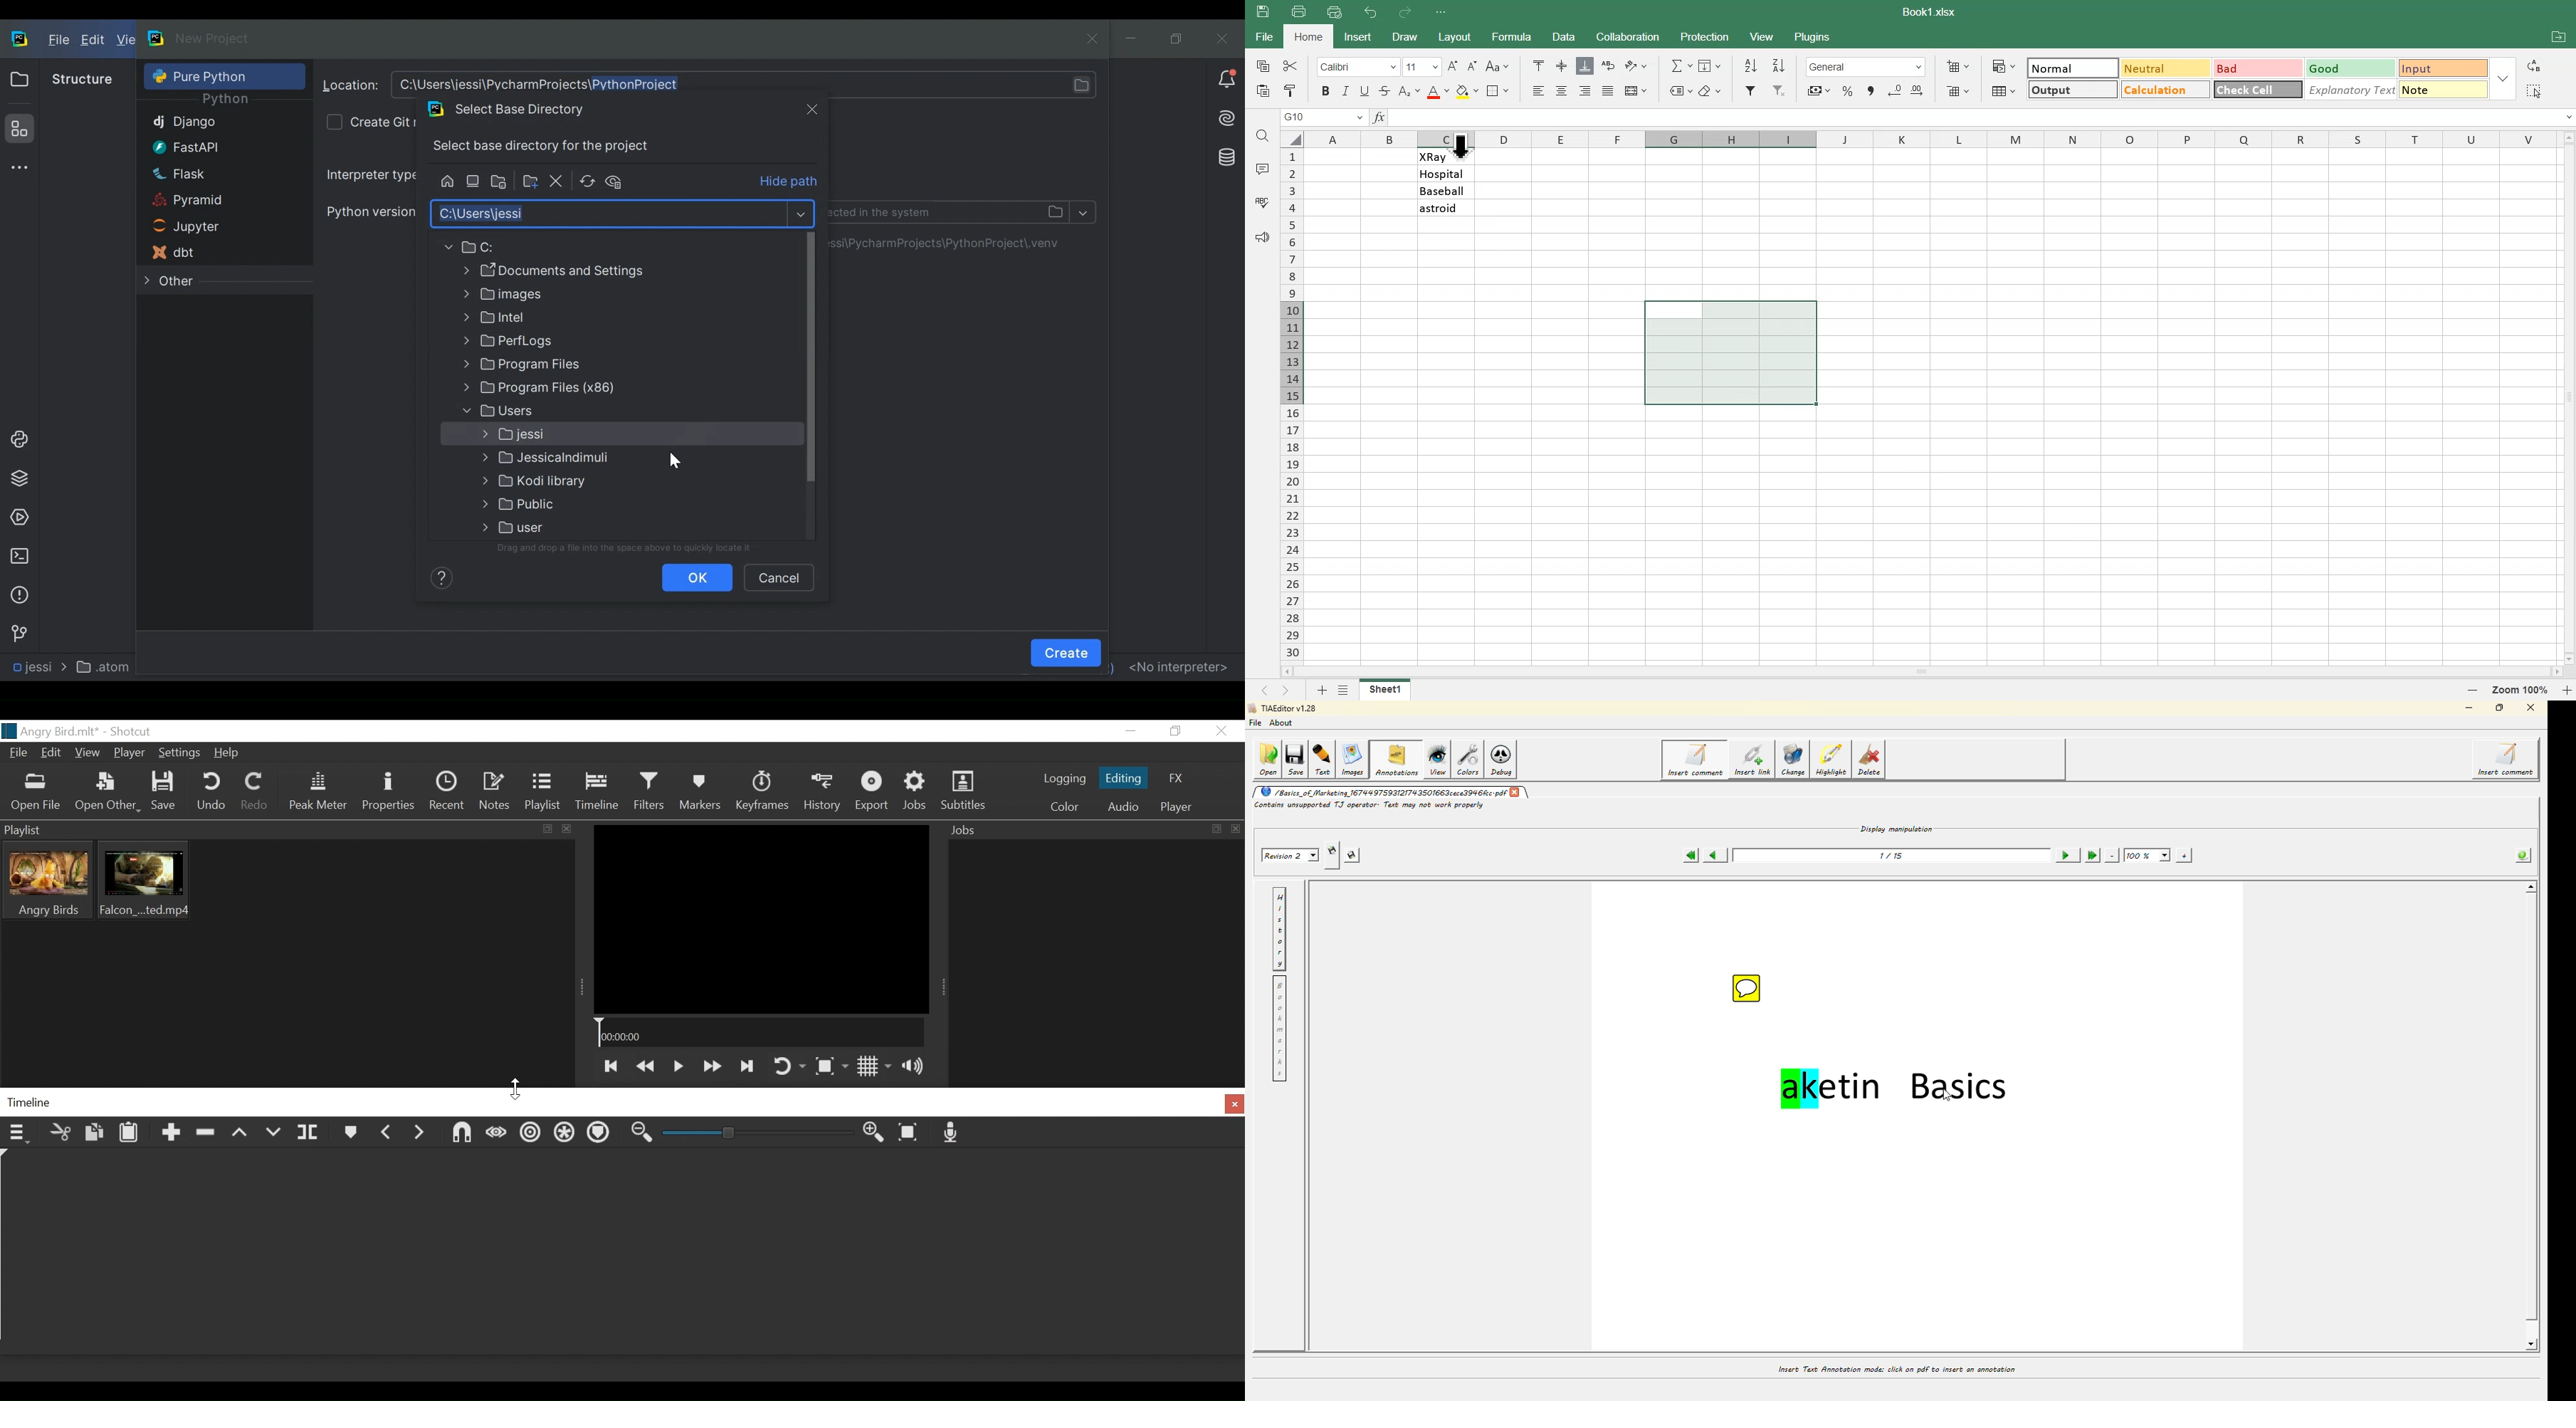 The height and width of the screenshot is (1428, 2576). What do you see at coordinates (1123, 776) in the screenshot?
I see `Editing` at bounding box center [1123, 776].